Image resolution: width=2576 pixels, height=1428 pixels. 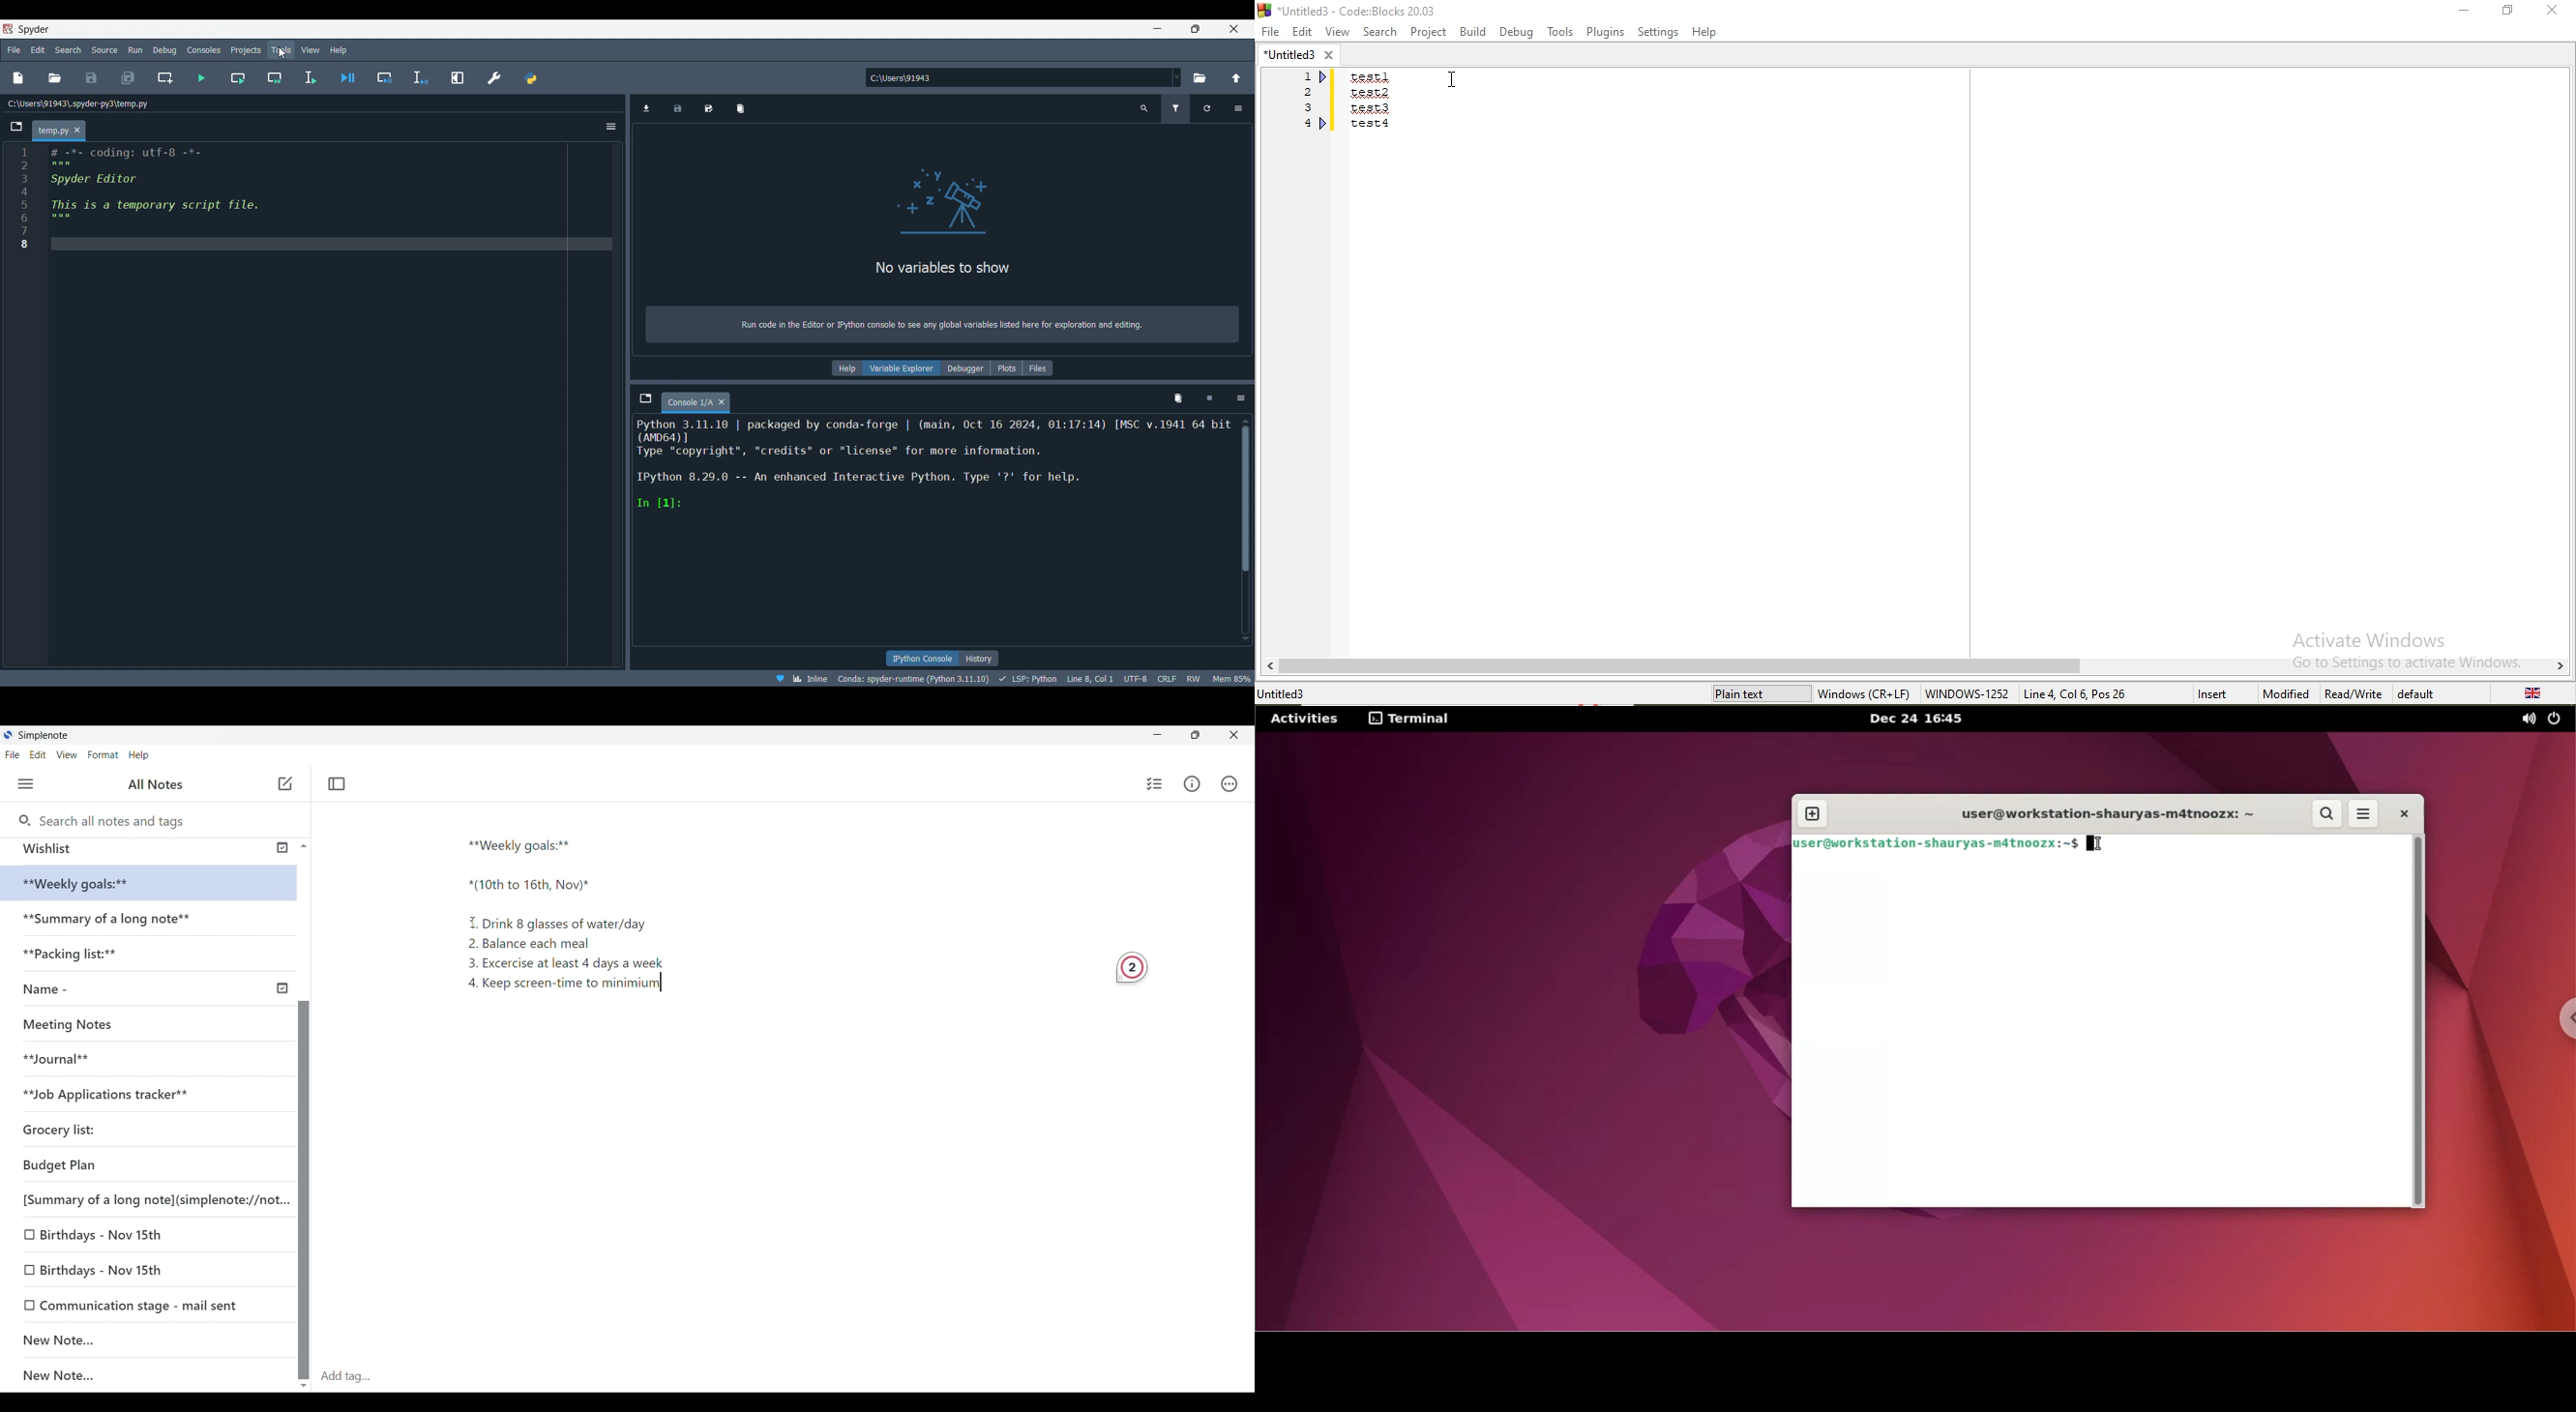 I want to click on CRLF, so click(x=1167, y=680).